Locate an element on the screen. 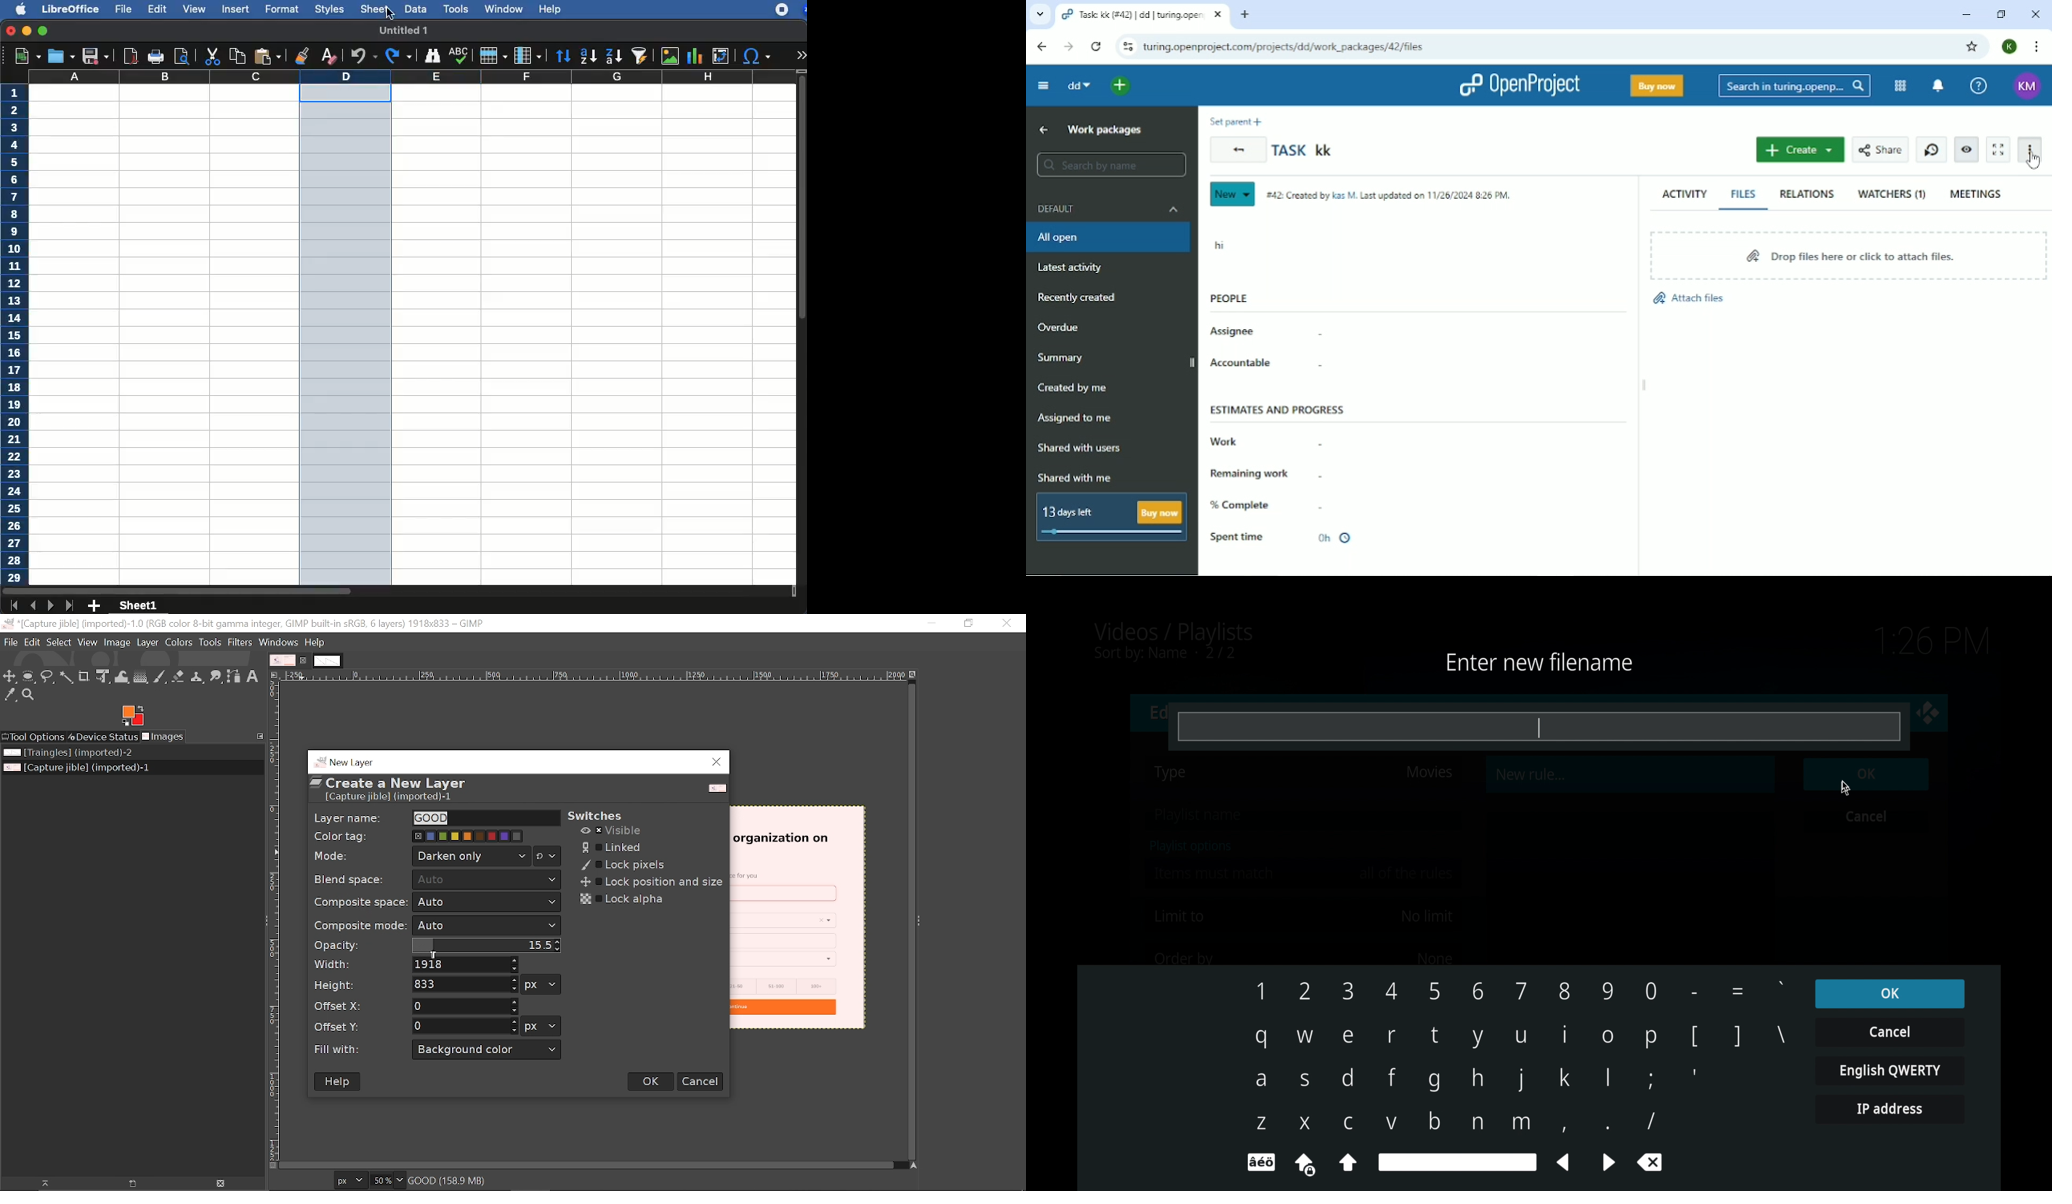 The image size is (2072, 1204). no limit is located at coordinates (1427, 916).